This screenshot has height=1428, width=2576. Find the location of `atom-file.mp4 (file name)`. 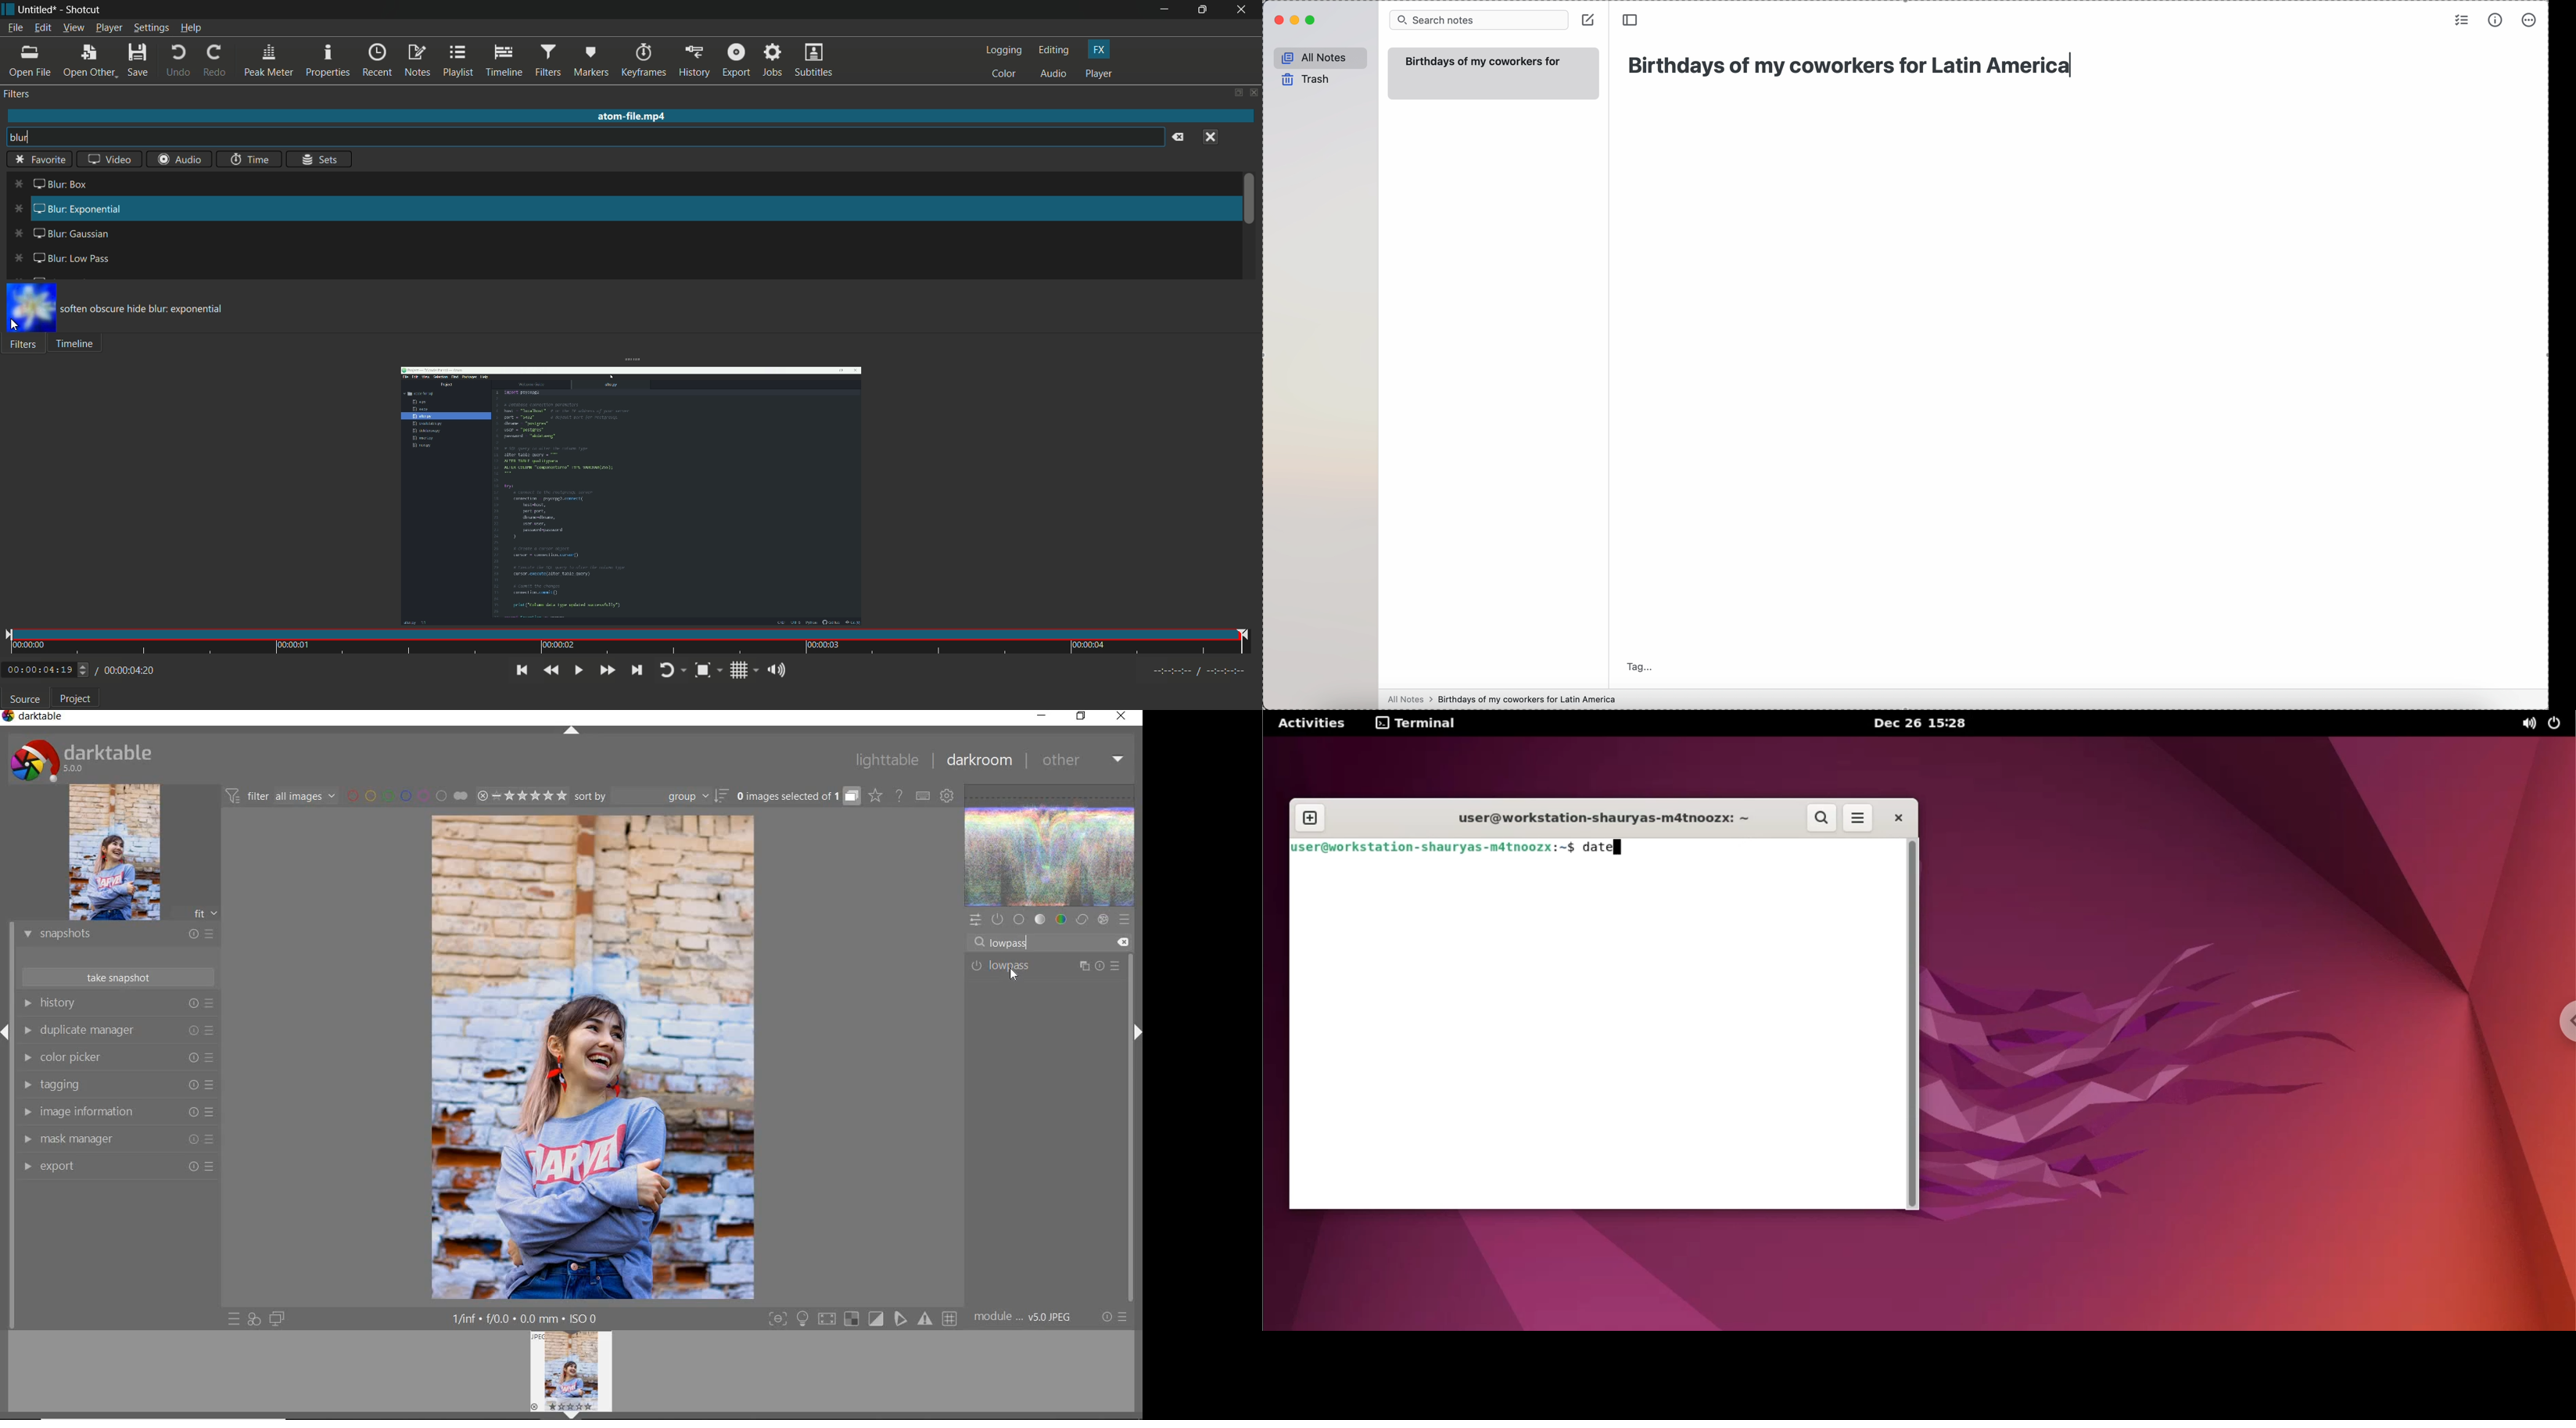

atom-file.mp4 (file name) is located at coordinates (632, 114).